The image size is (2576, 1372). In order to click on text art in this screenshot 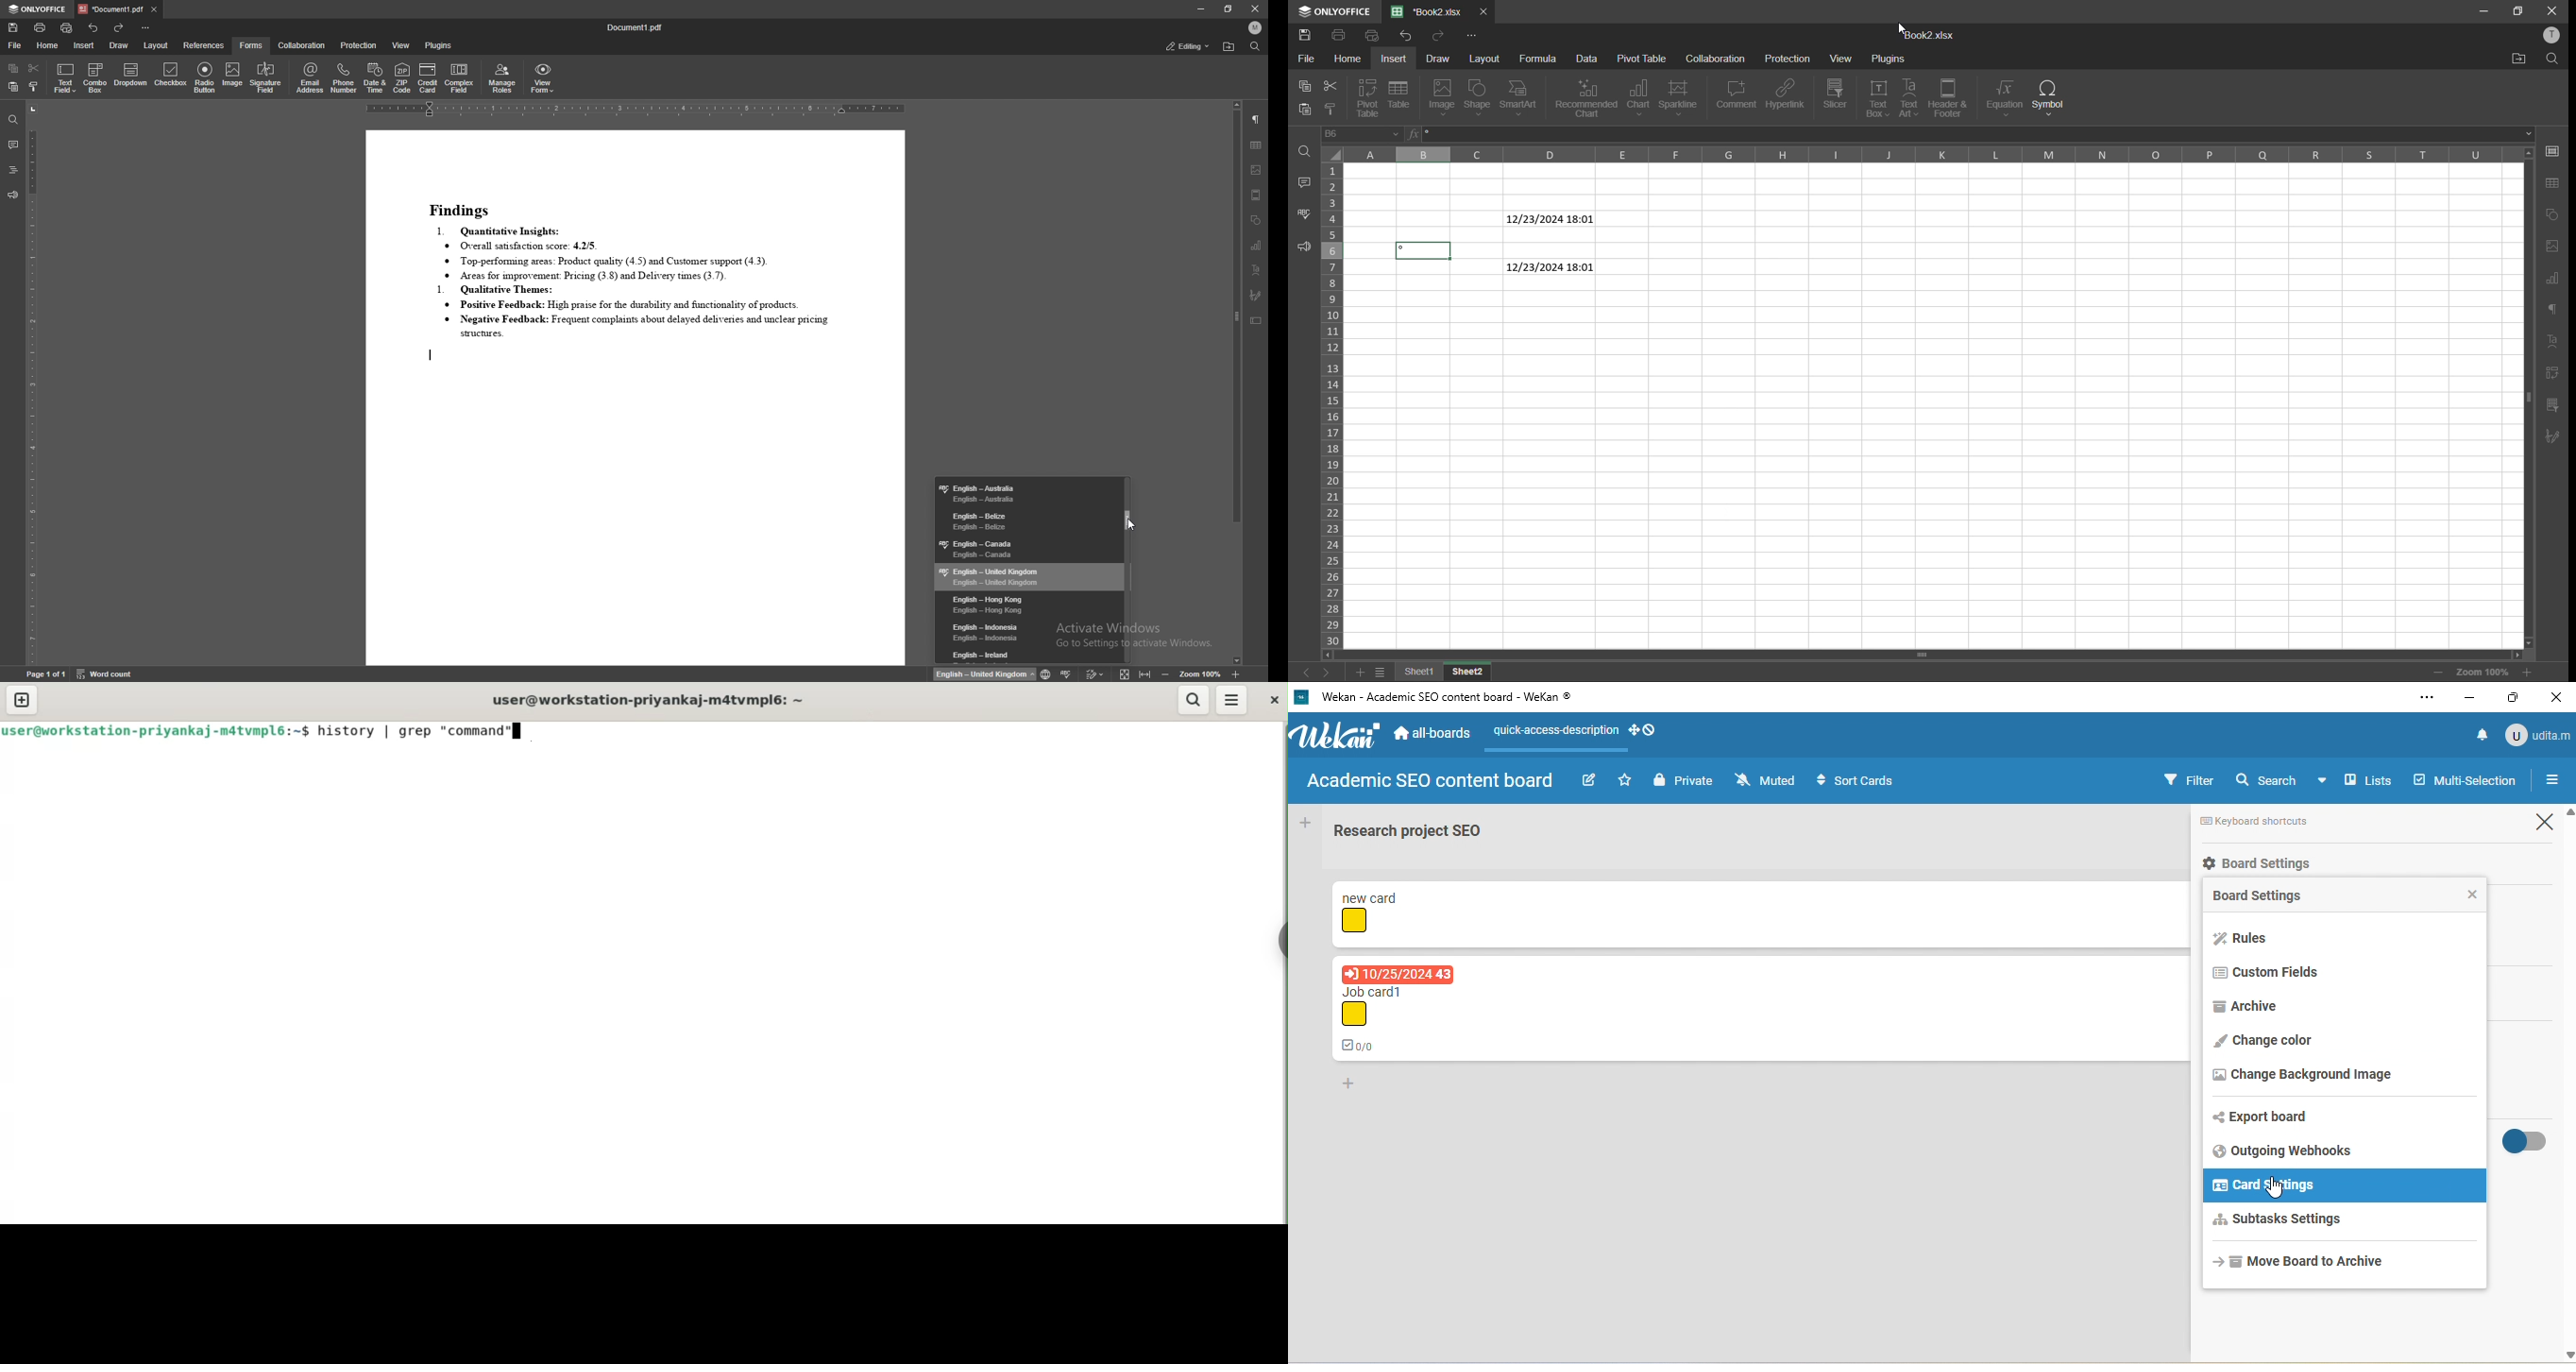, I will do `click(1912, 99)`.